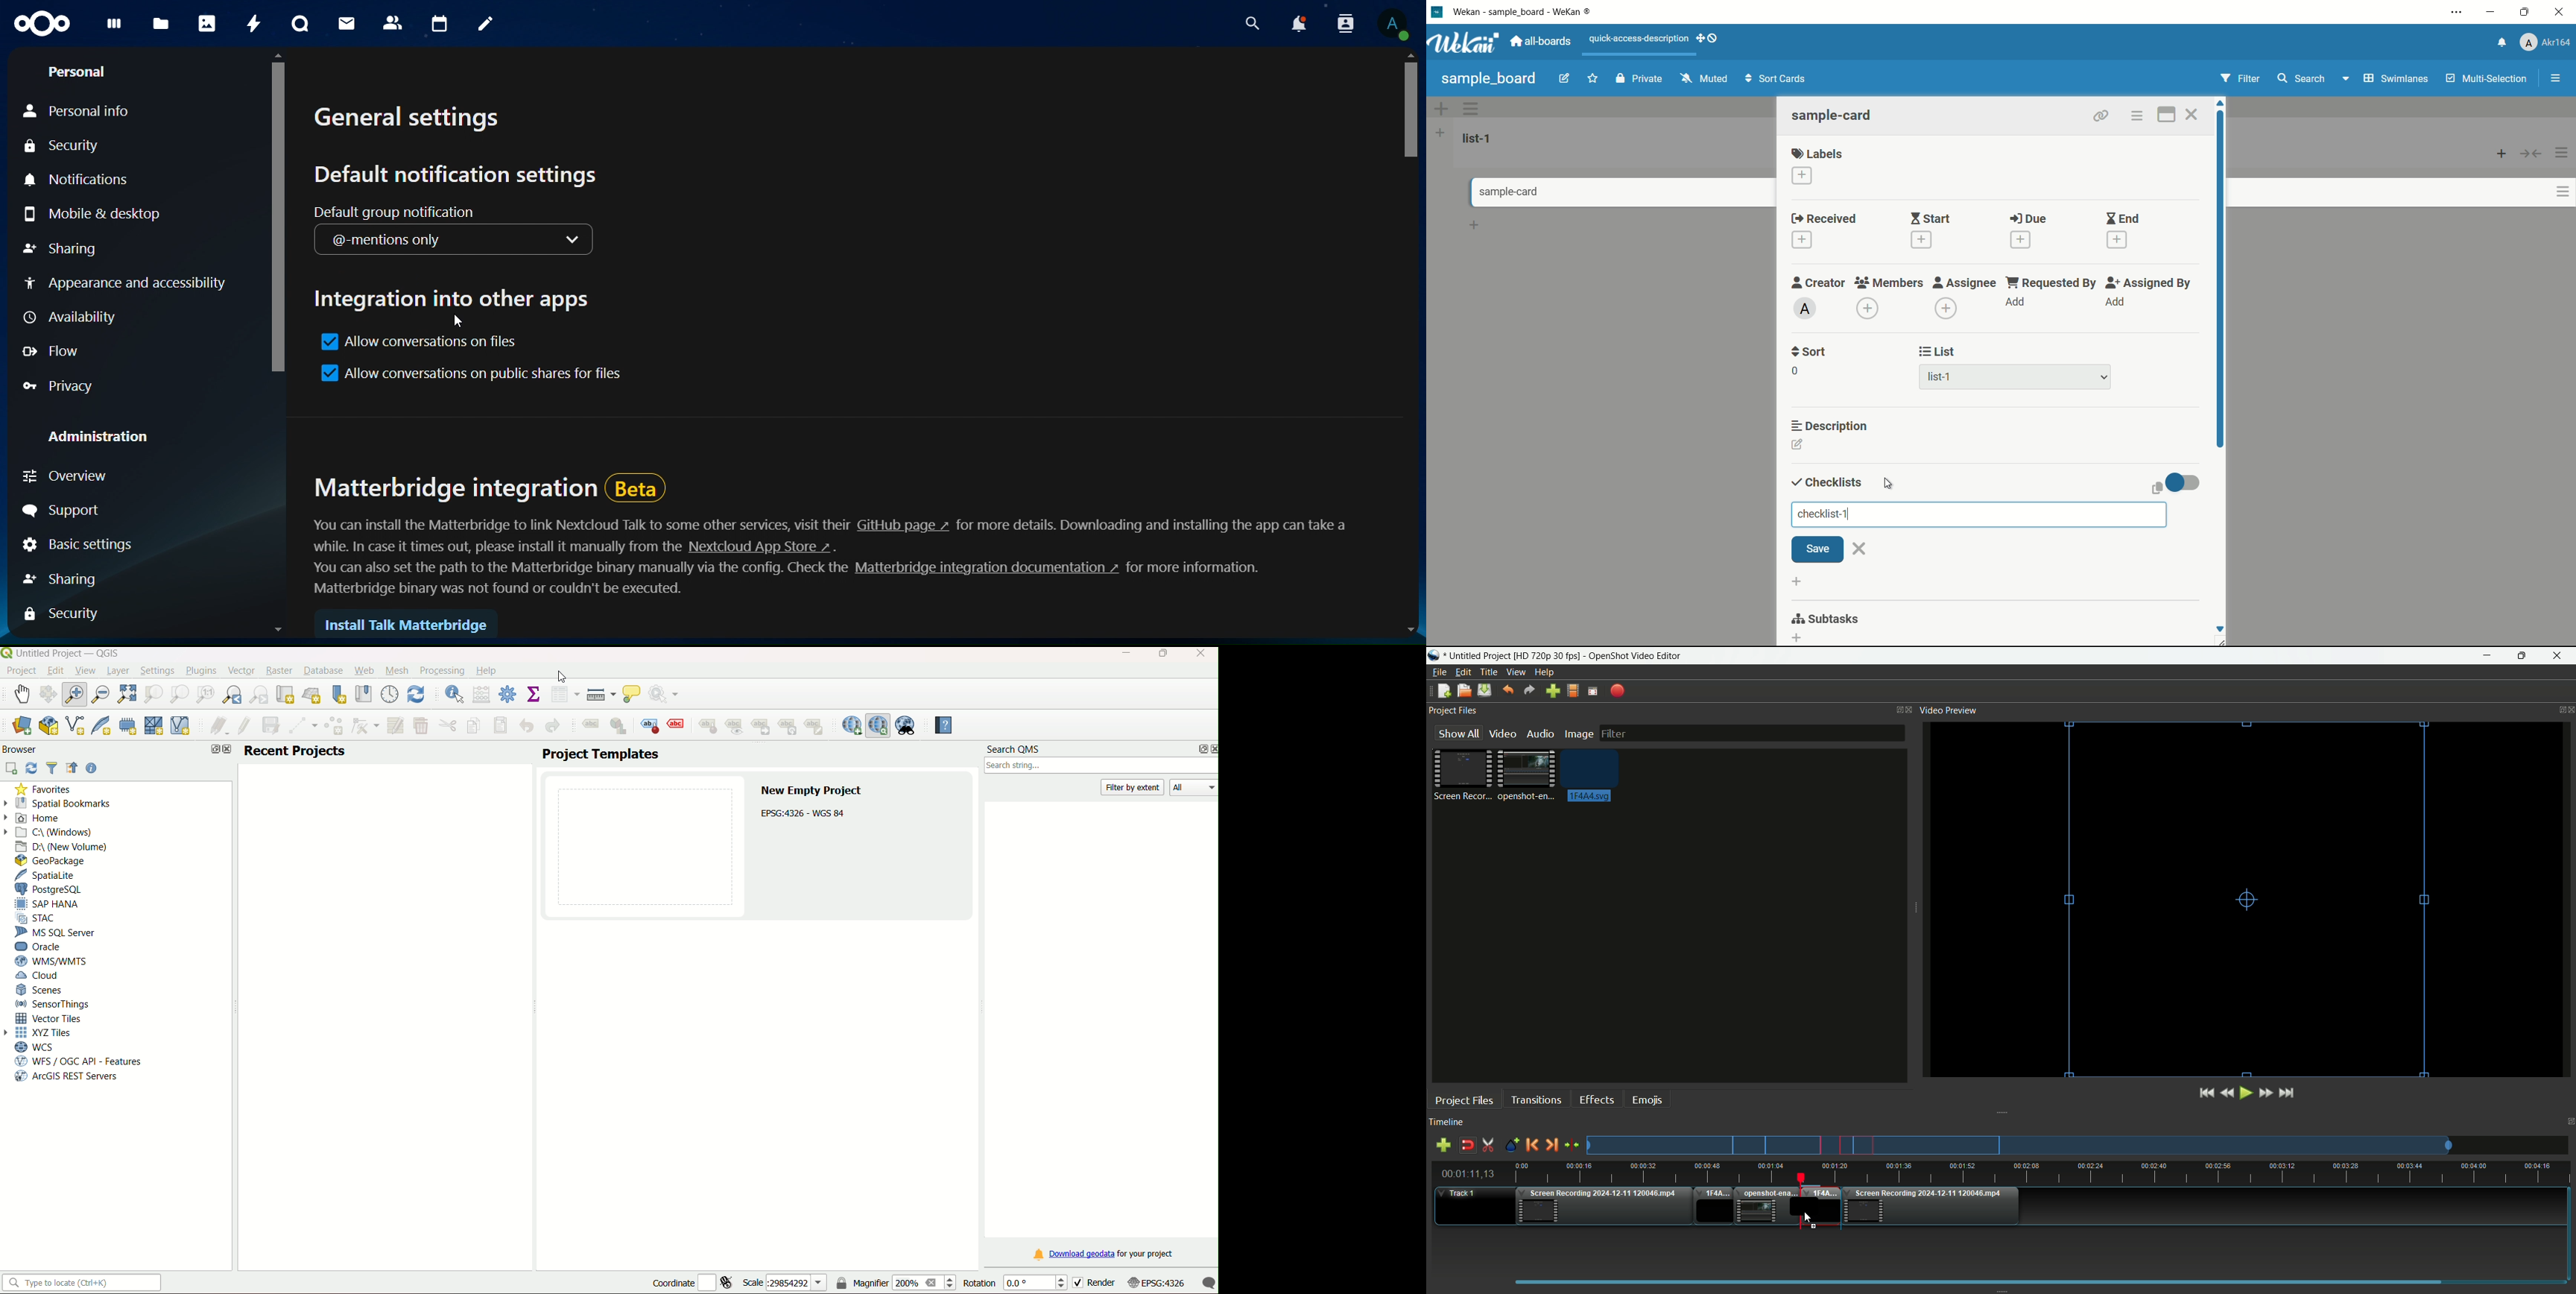 The height and width of the screenshot is (1316, 2576). What do you see at coordinates (21, 671) in the screenshot?
I see `Project` at bounding box center [21, 671].